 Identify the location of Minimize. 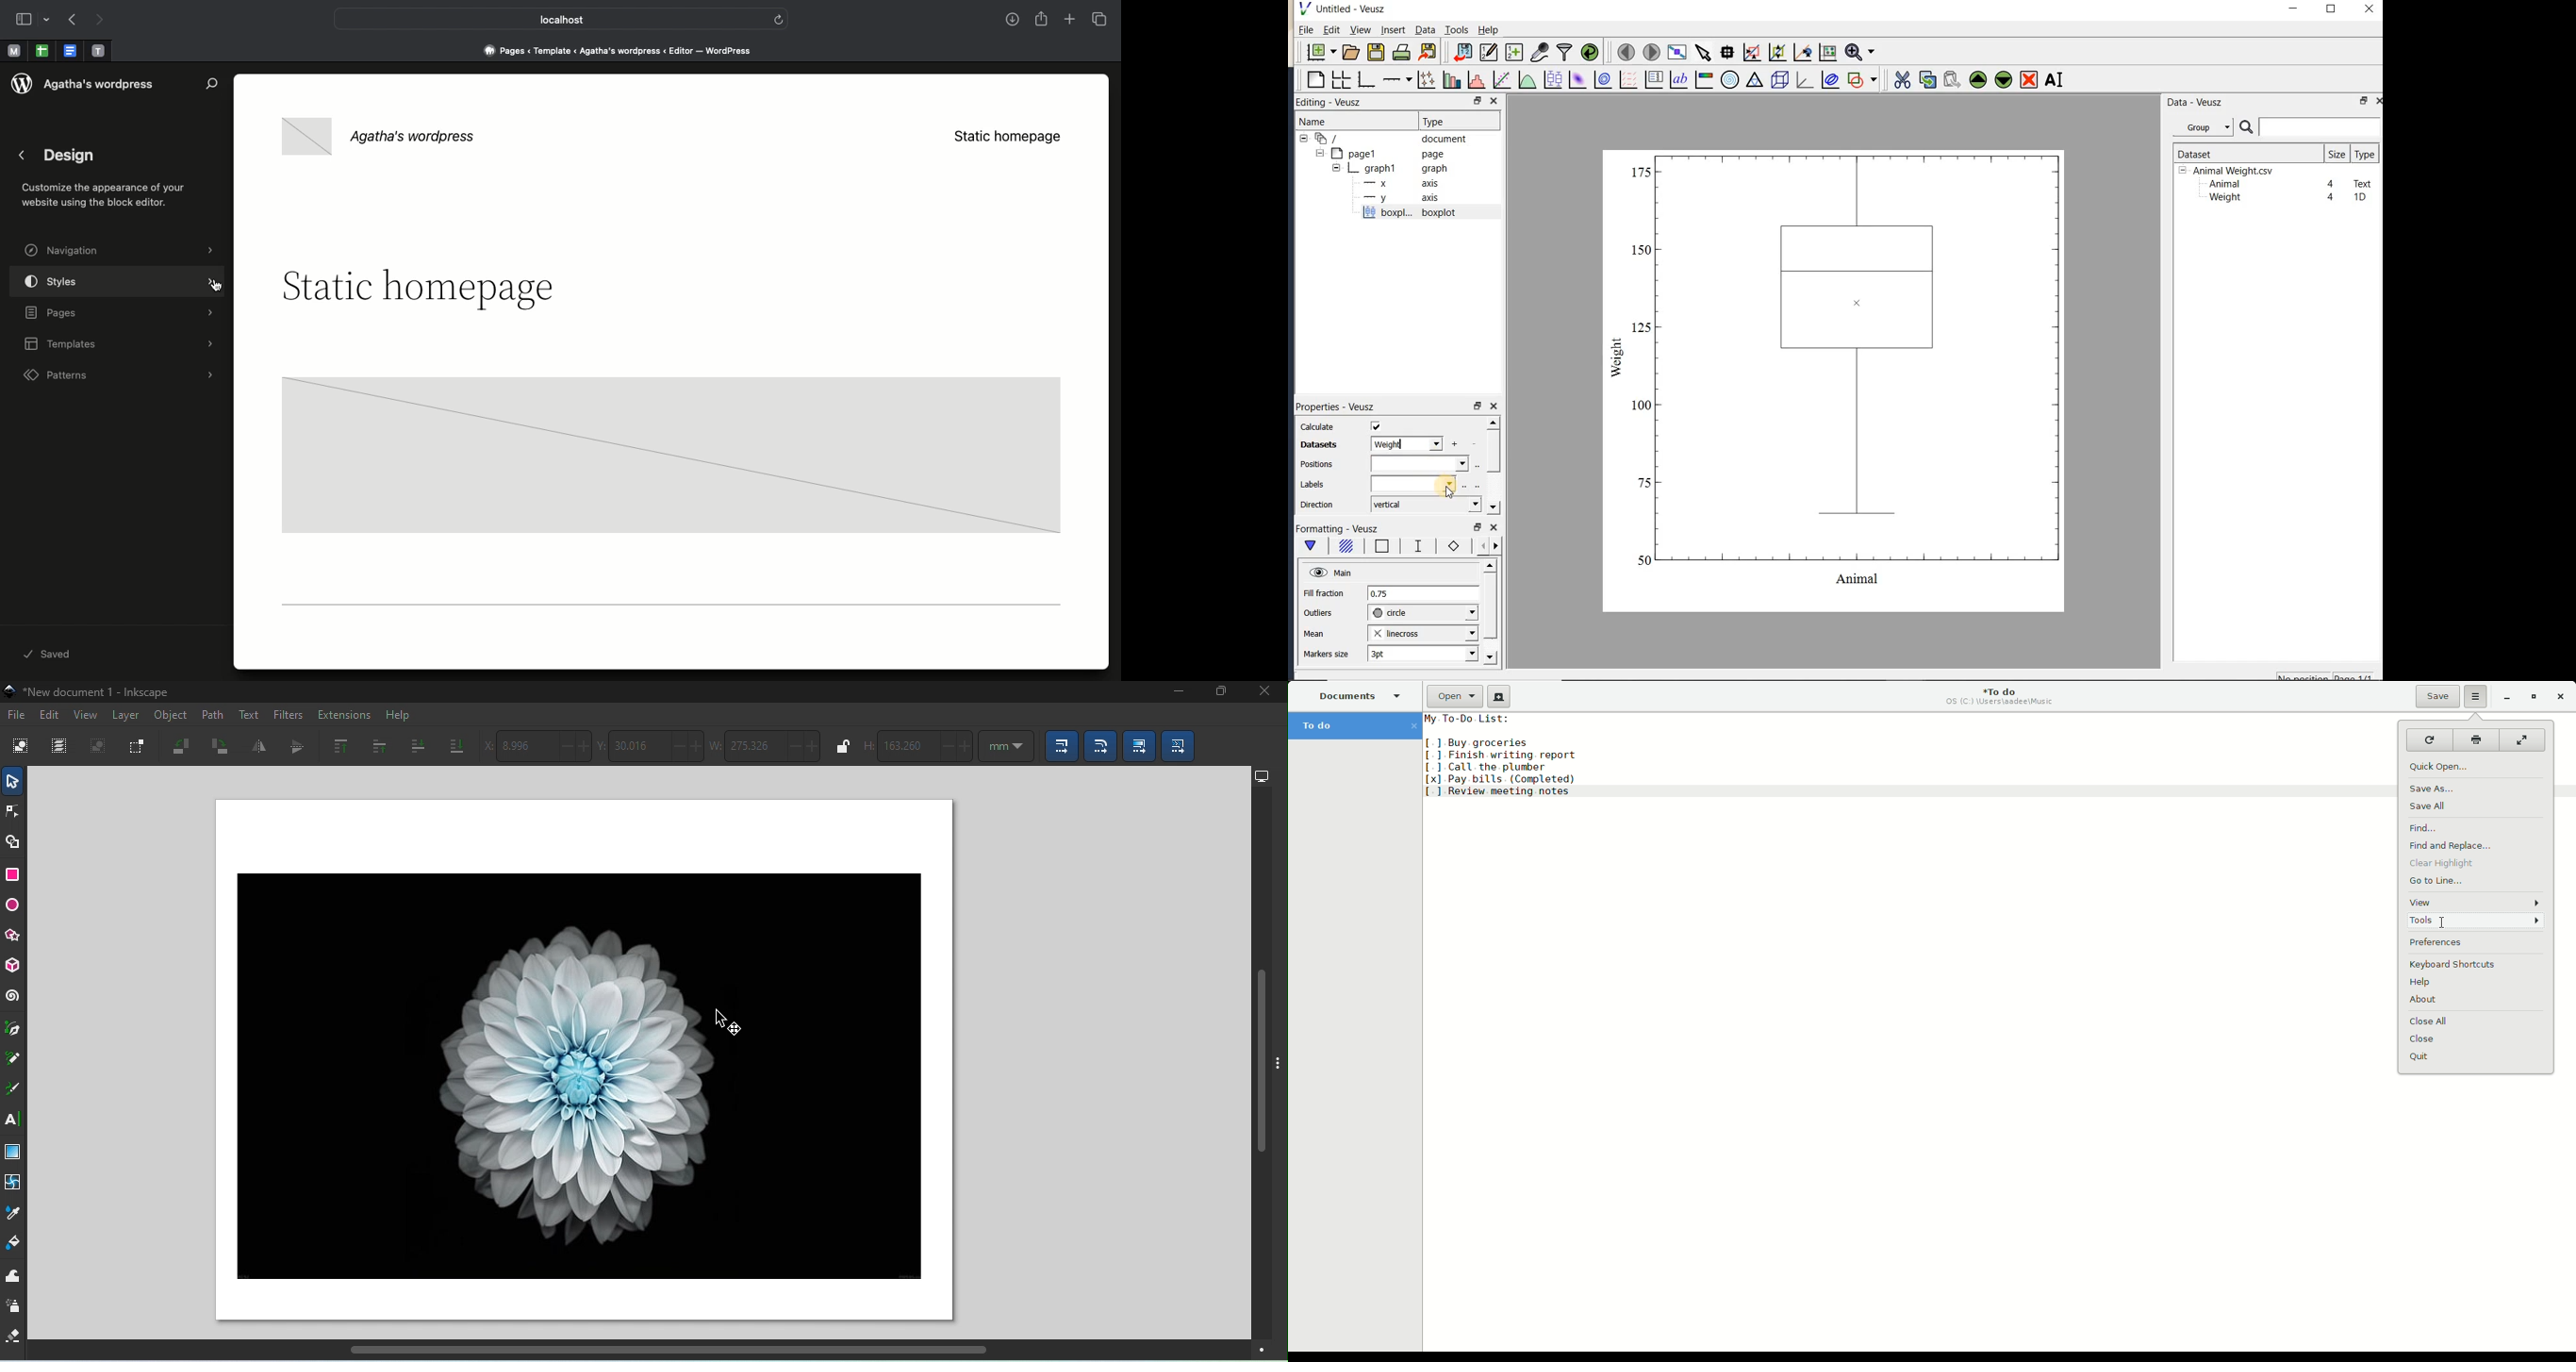
(1173, 693).